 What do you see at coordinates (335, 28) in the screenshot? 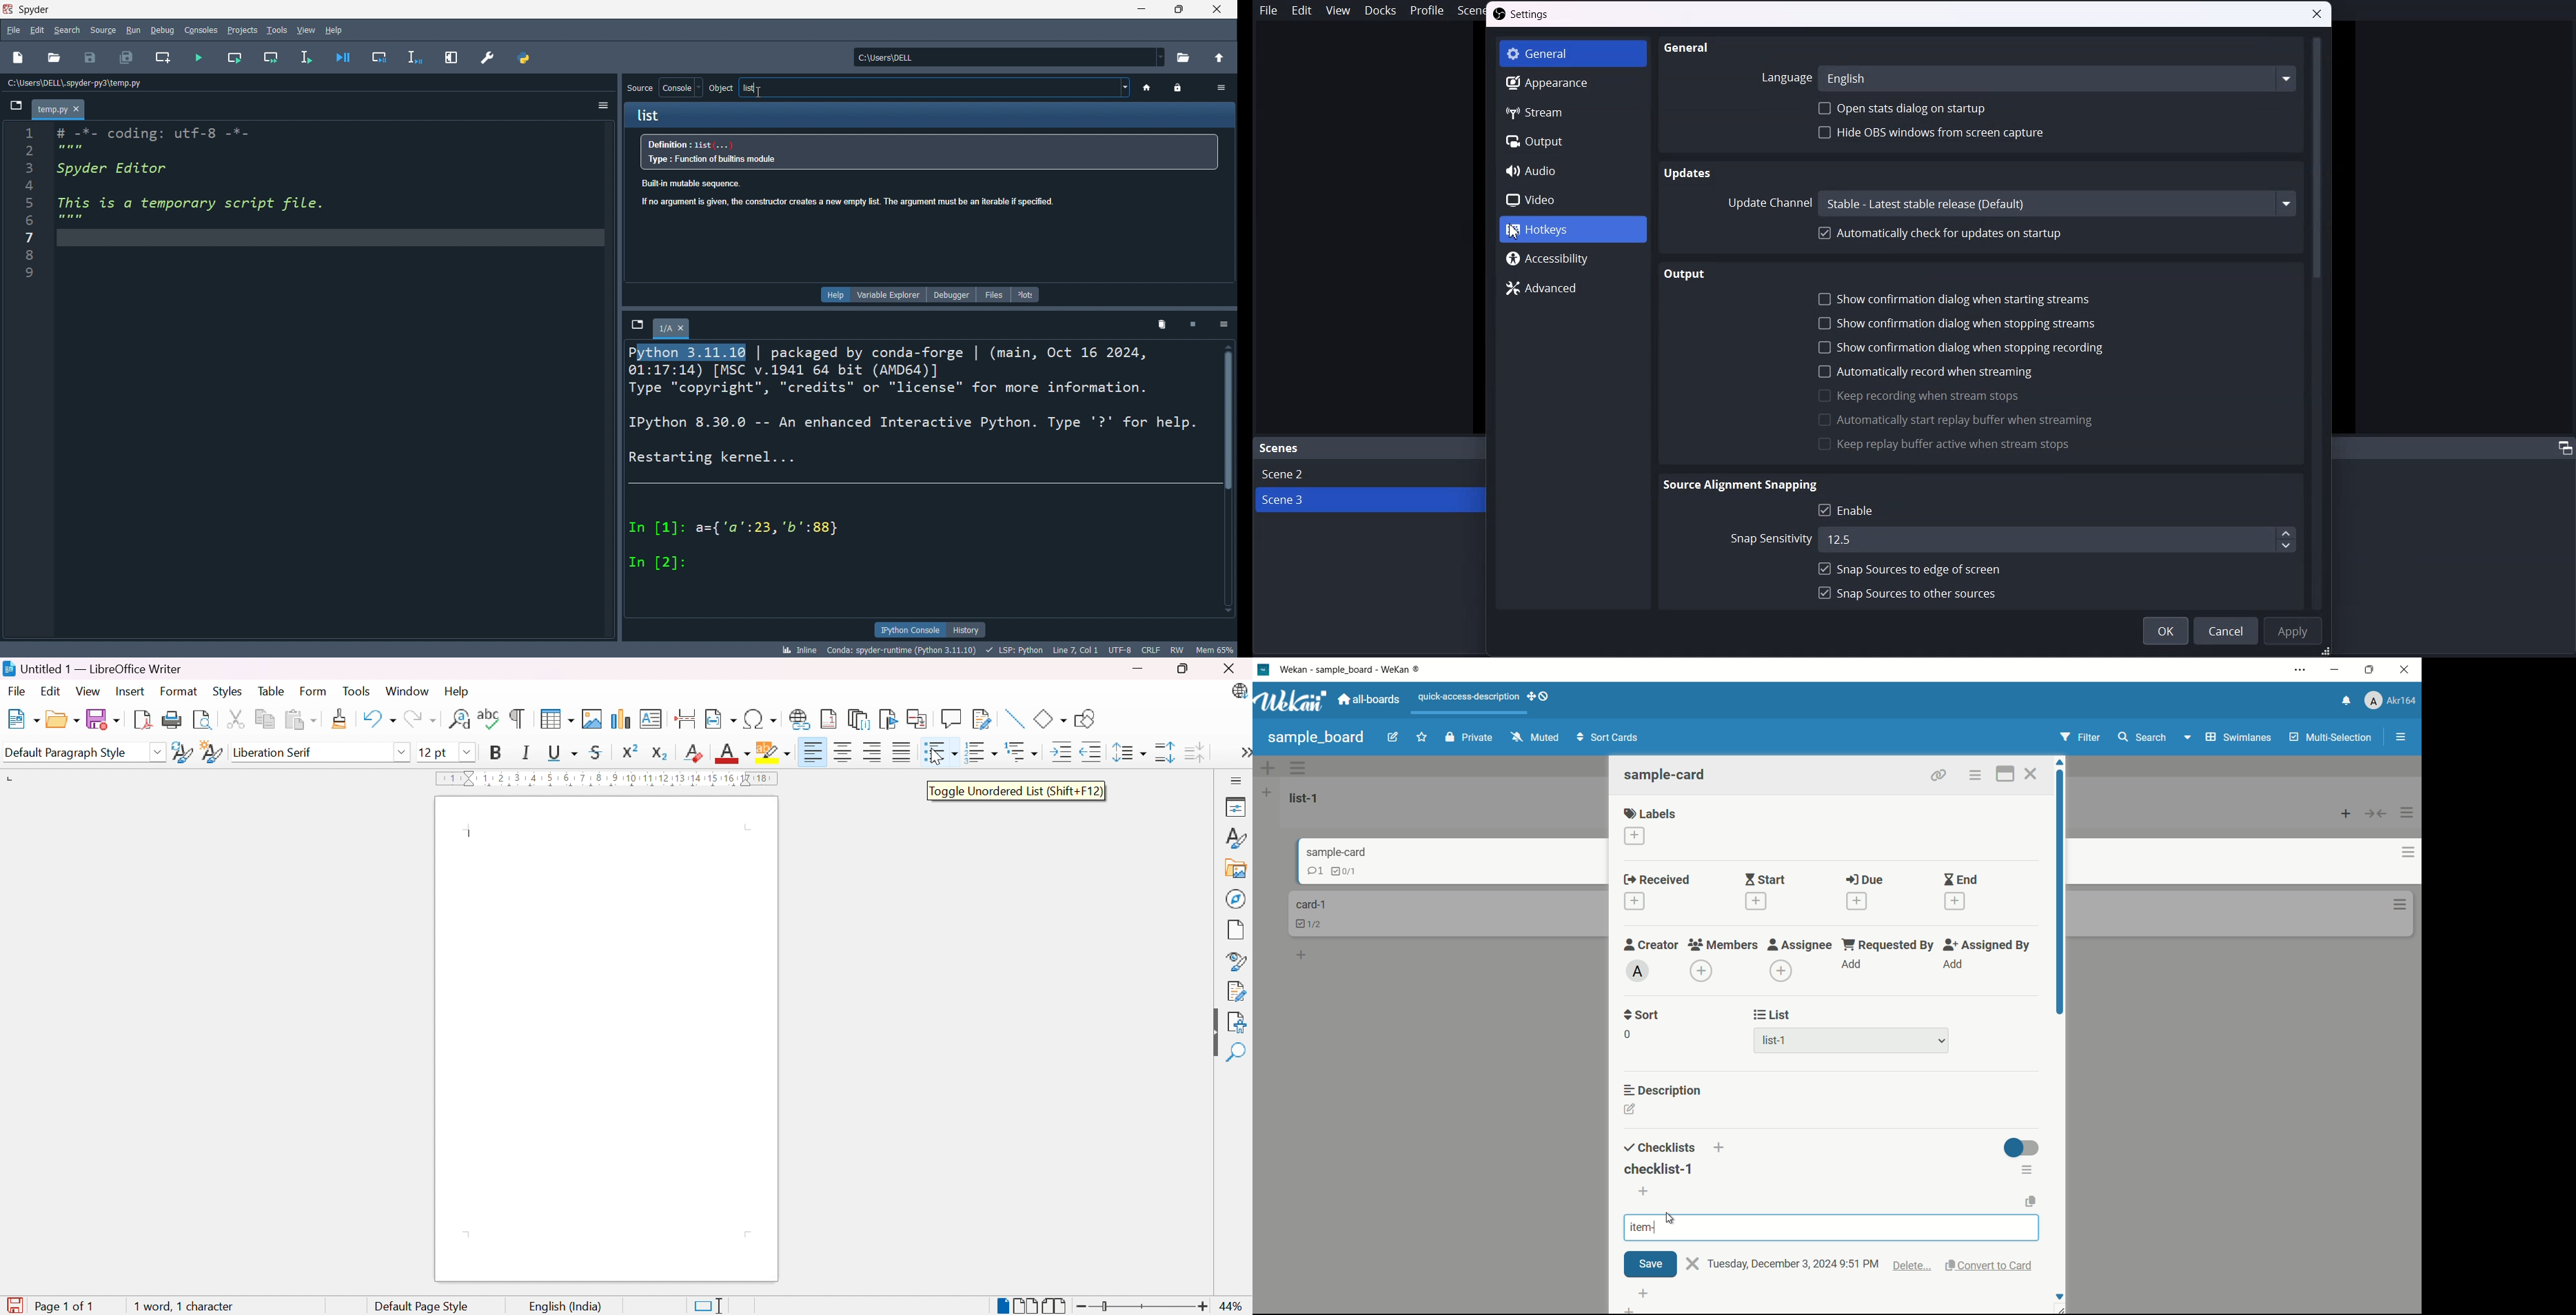
I see `help` at bounding box center [335, 28].